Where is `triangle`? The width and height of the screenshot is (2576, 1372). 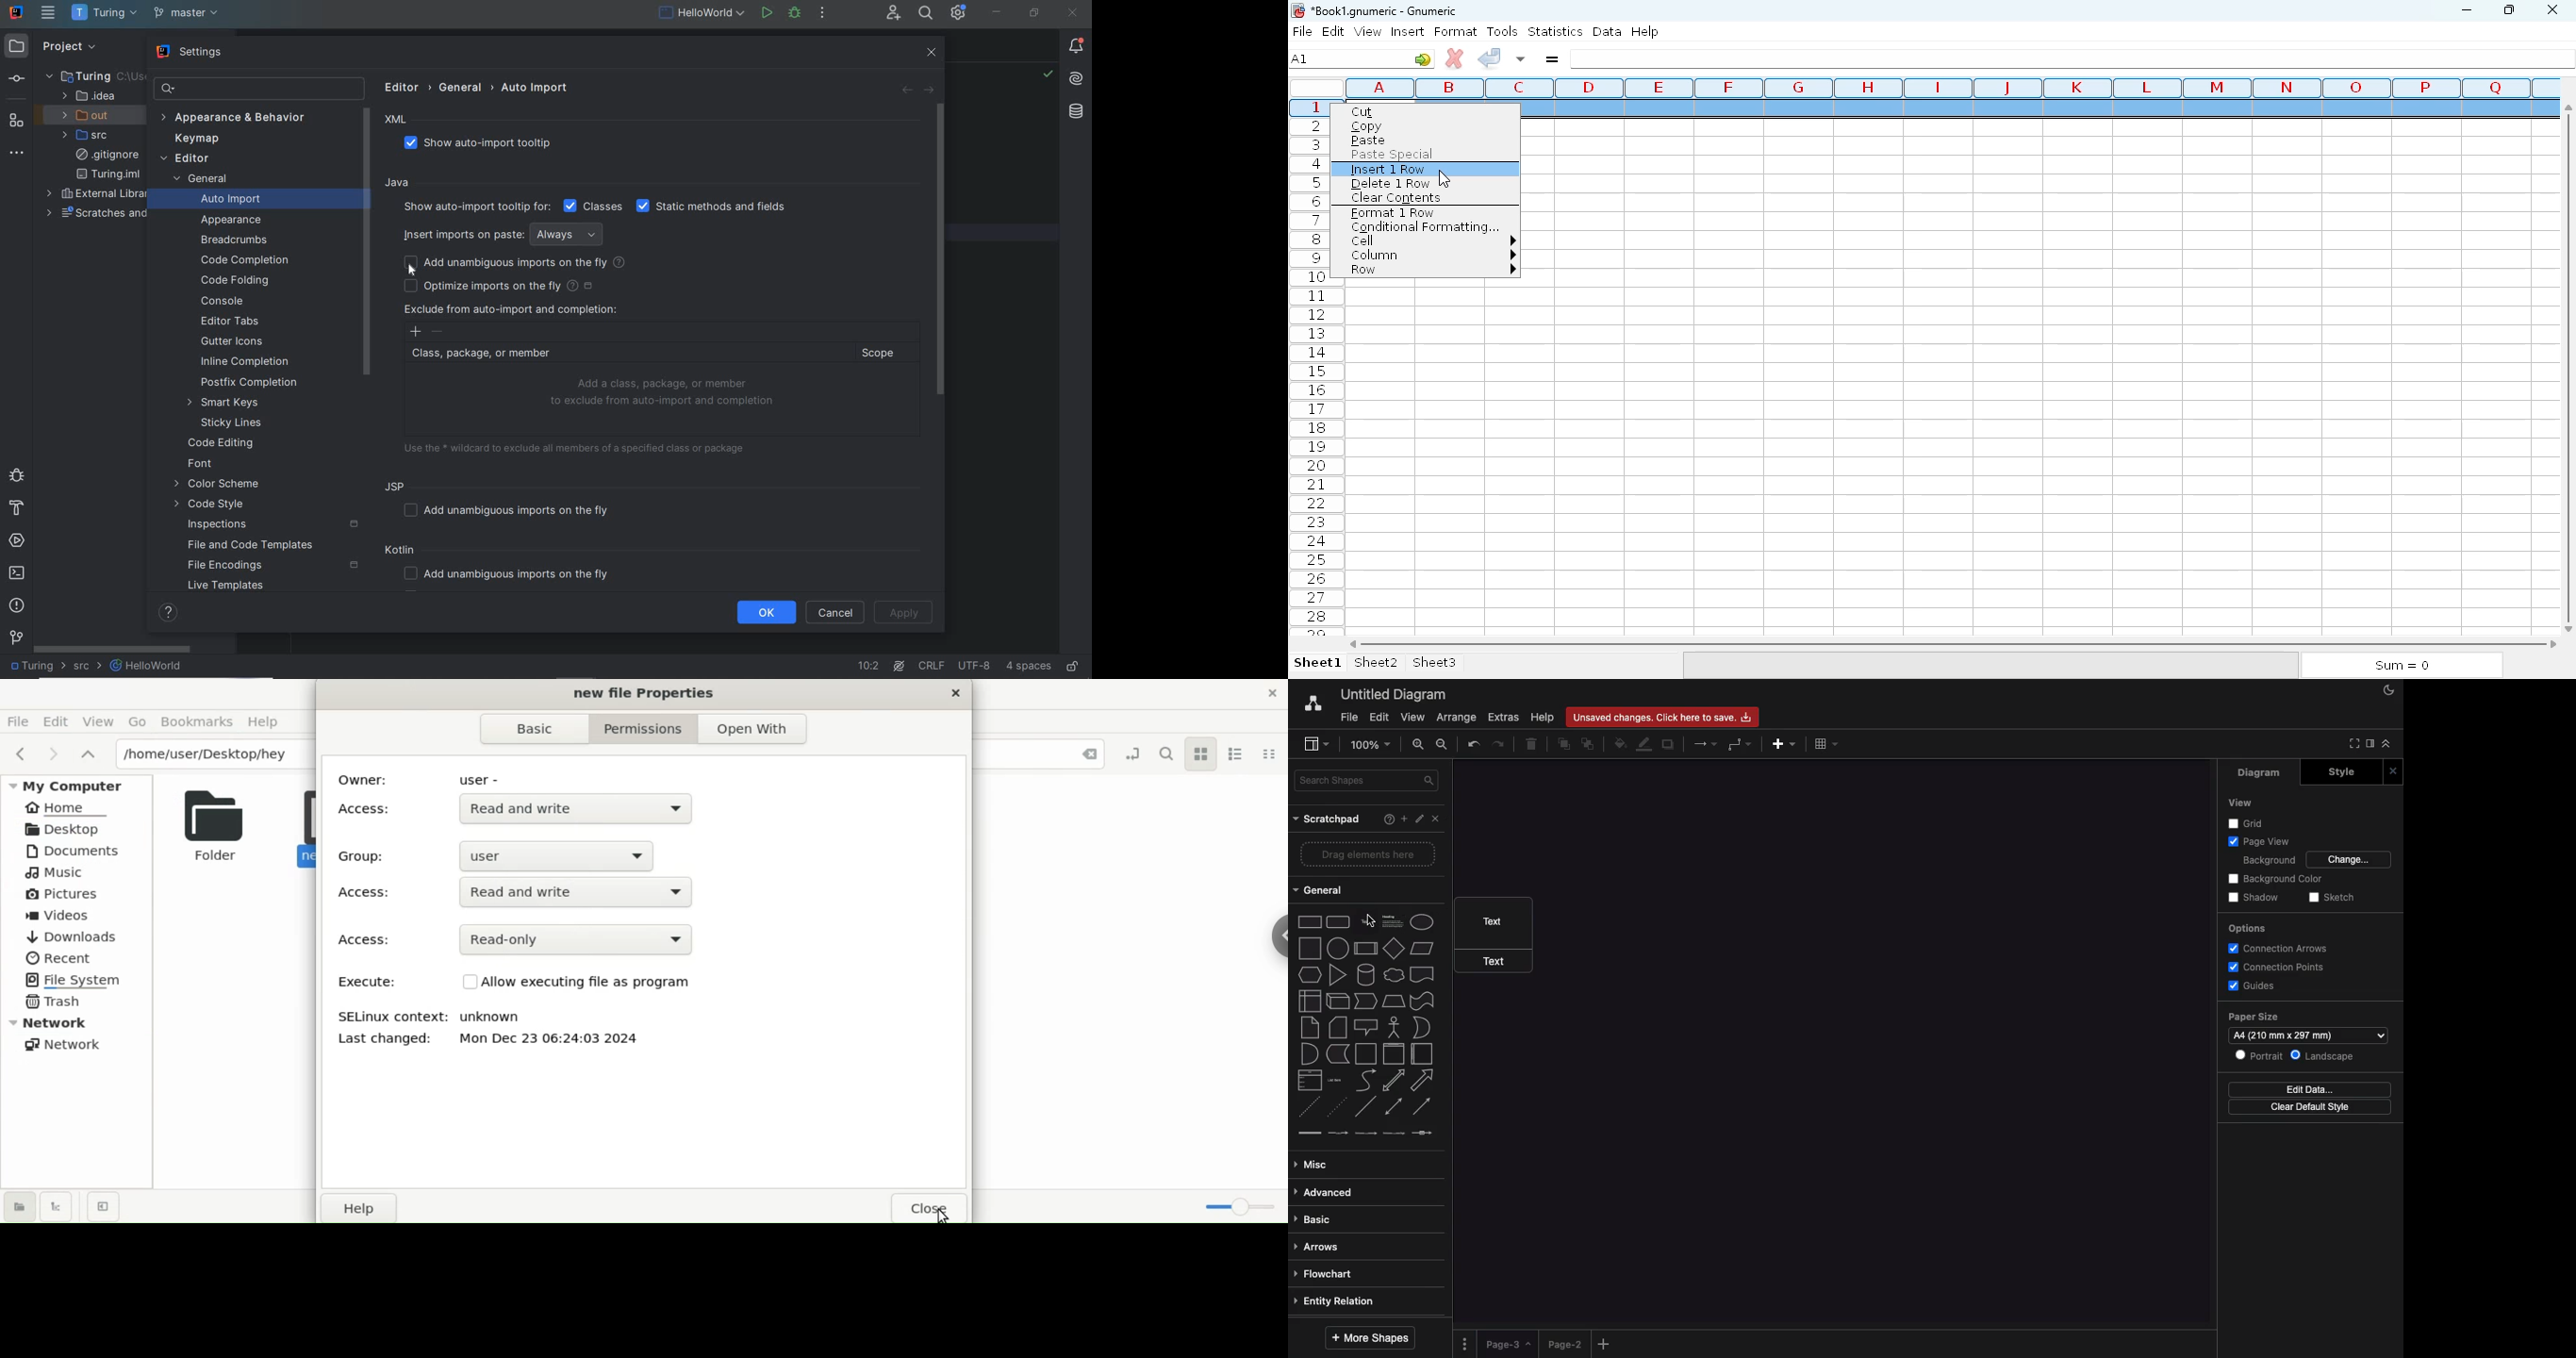 triangle is located at coordinates (1338, 974).